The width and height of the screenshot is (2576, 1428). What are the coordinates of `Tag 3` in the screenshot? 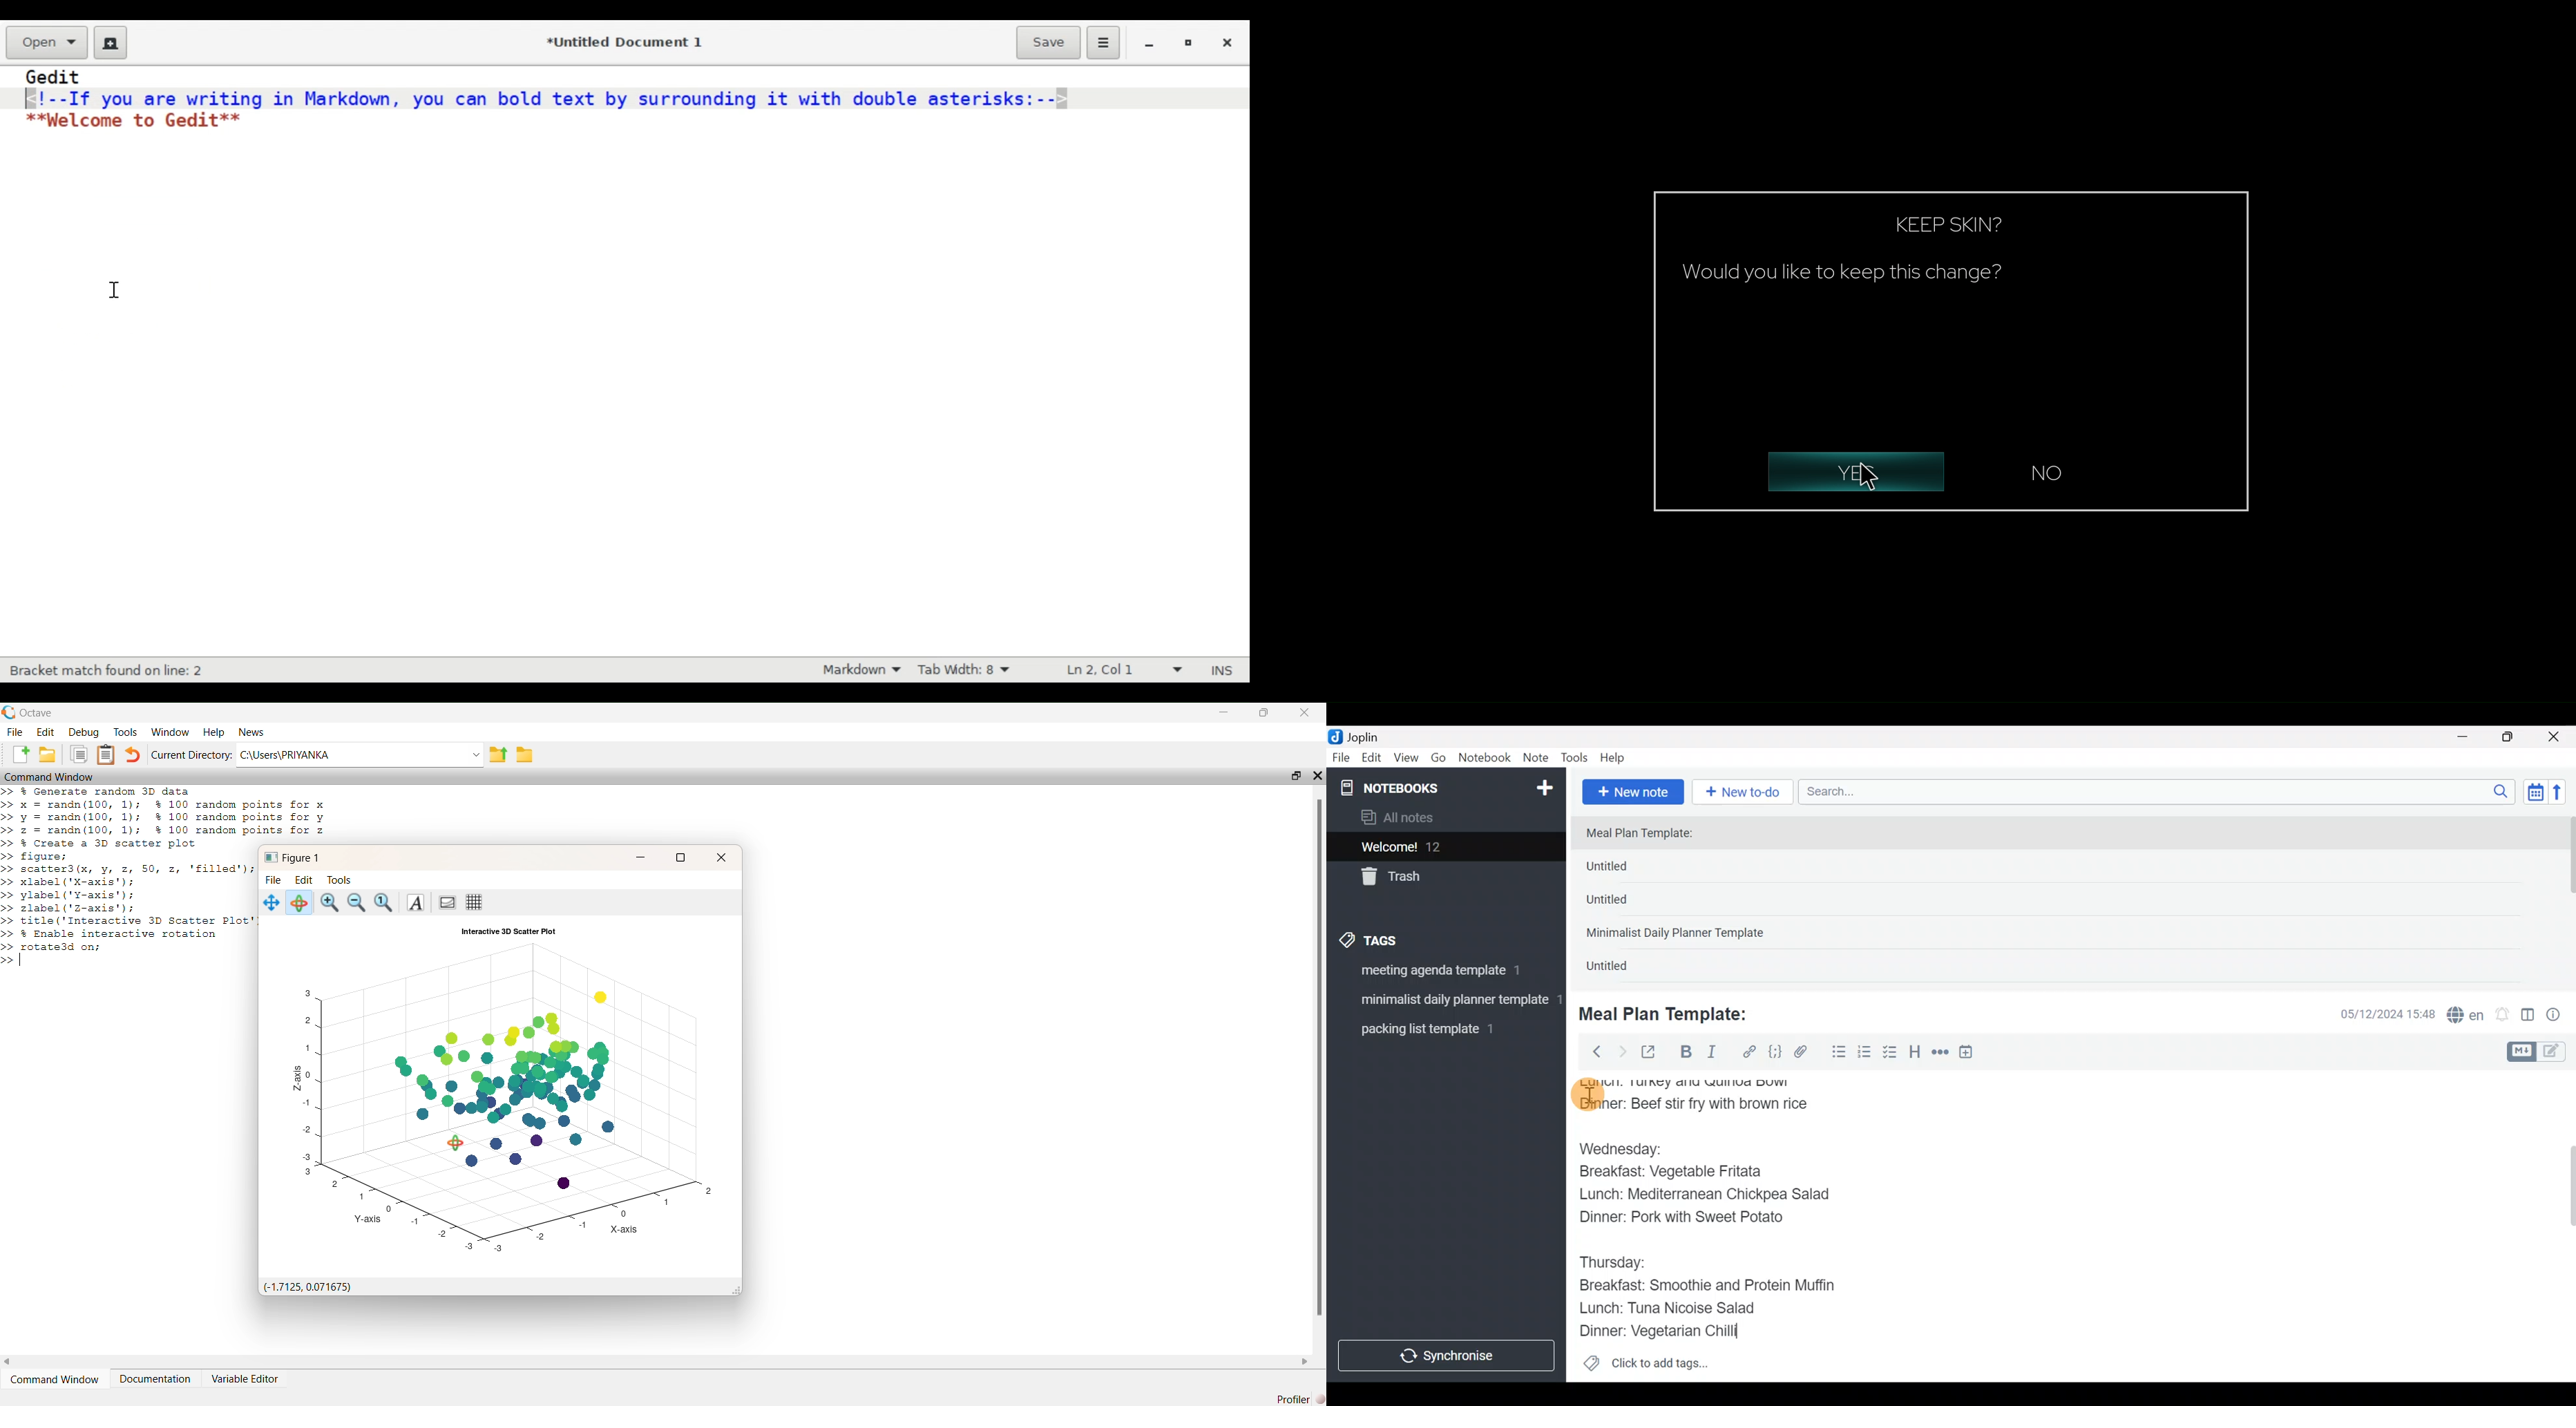 It's located at (1442, 1029).